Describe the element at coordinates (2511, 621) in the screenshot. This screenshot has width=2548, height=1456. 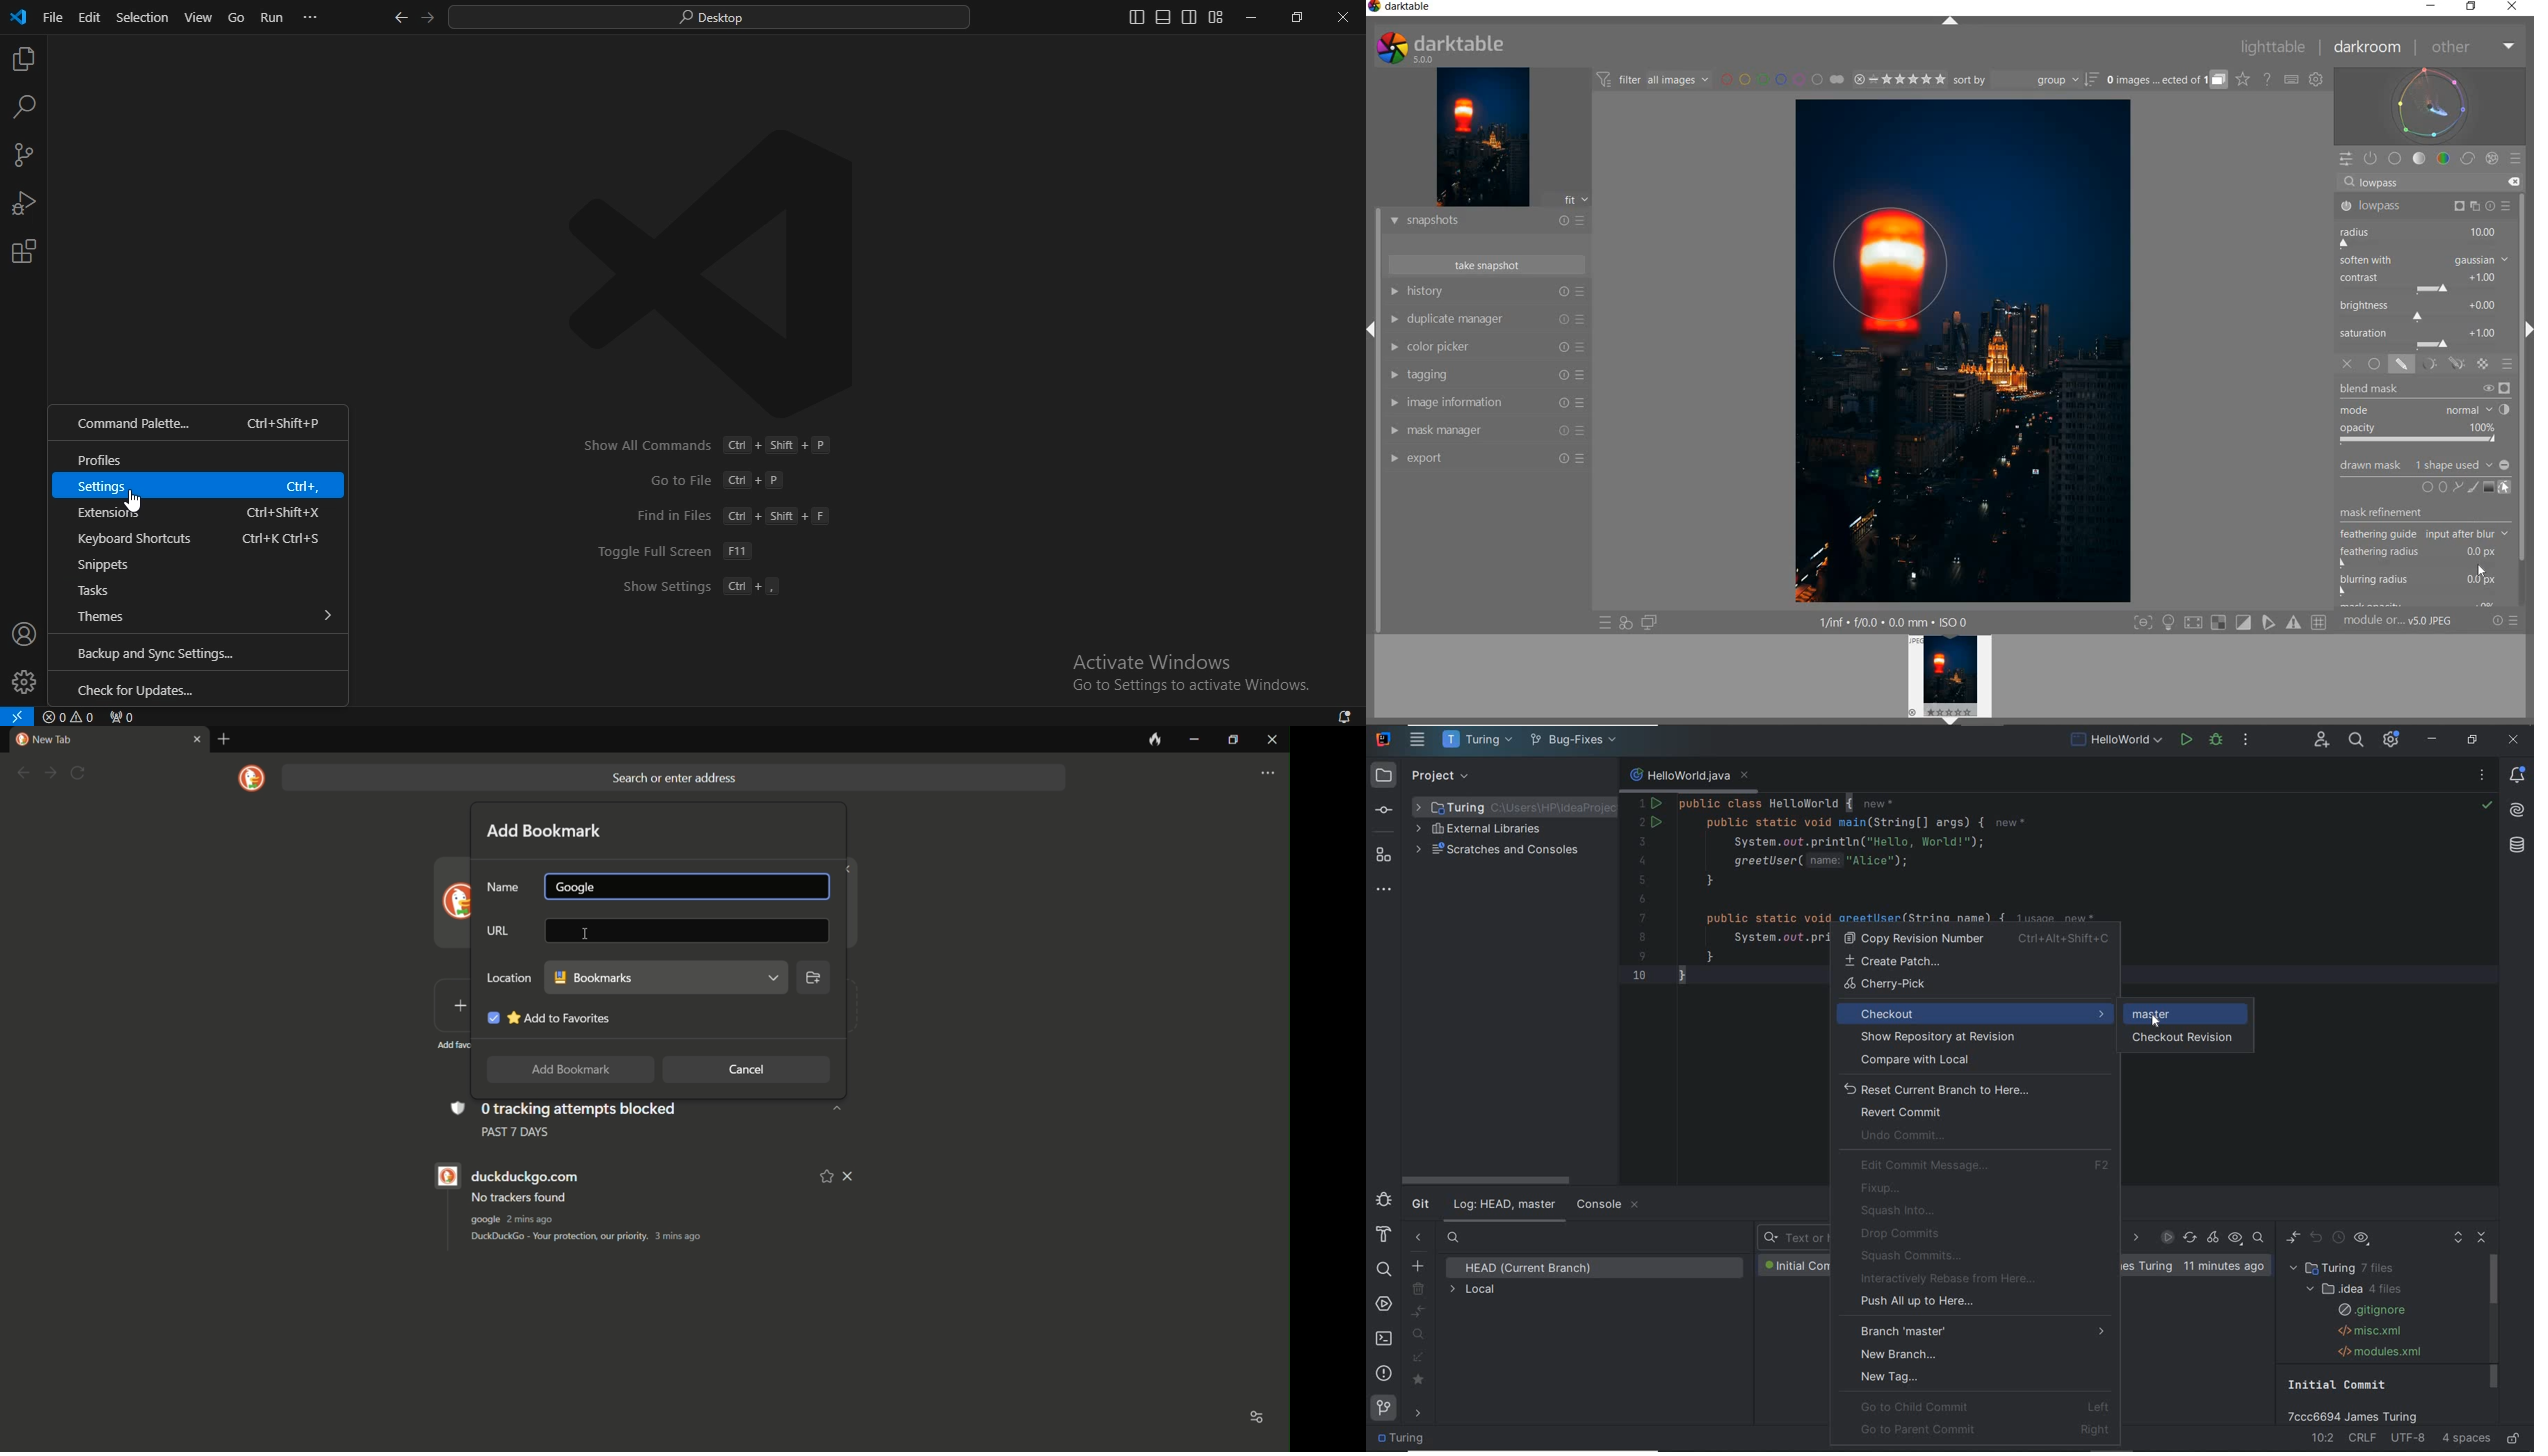
I see `RESET OR PRESETS & PREFERENCES` at that location.